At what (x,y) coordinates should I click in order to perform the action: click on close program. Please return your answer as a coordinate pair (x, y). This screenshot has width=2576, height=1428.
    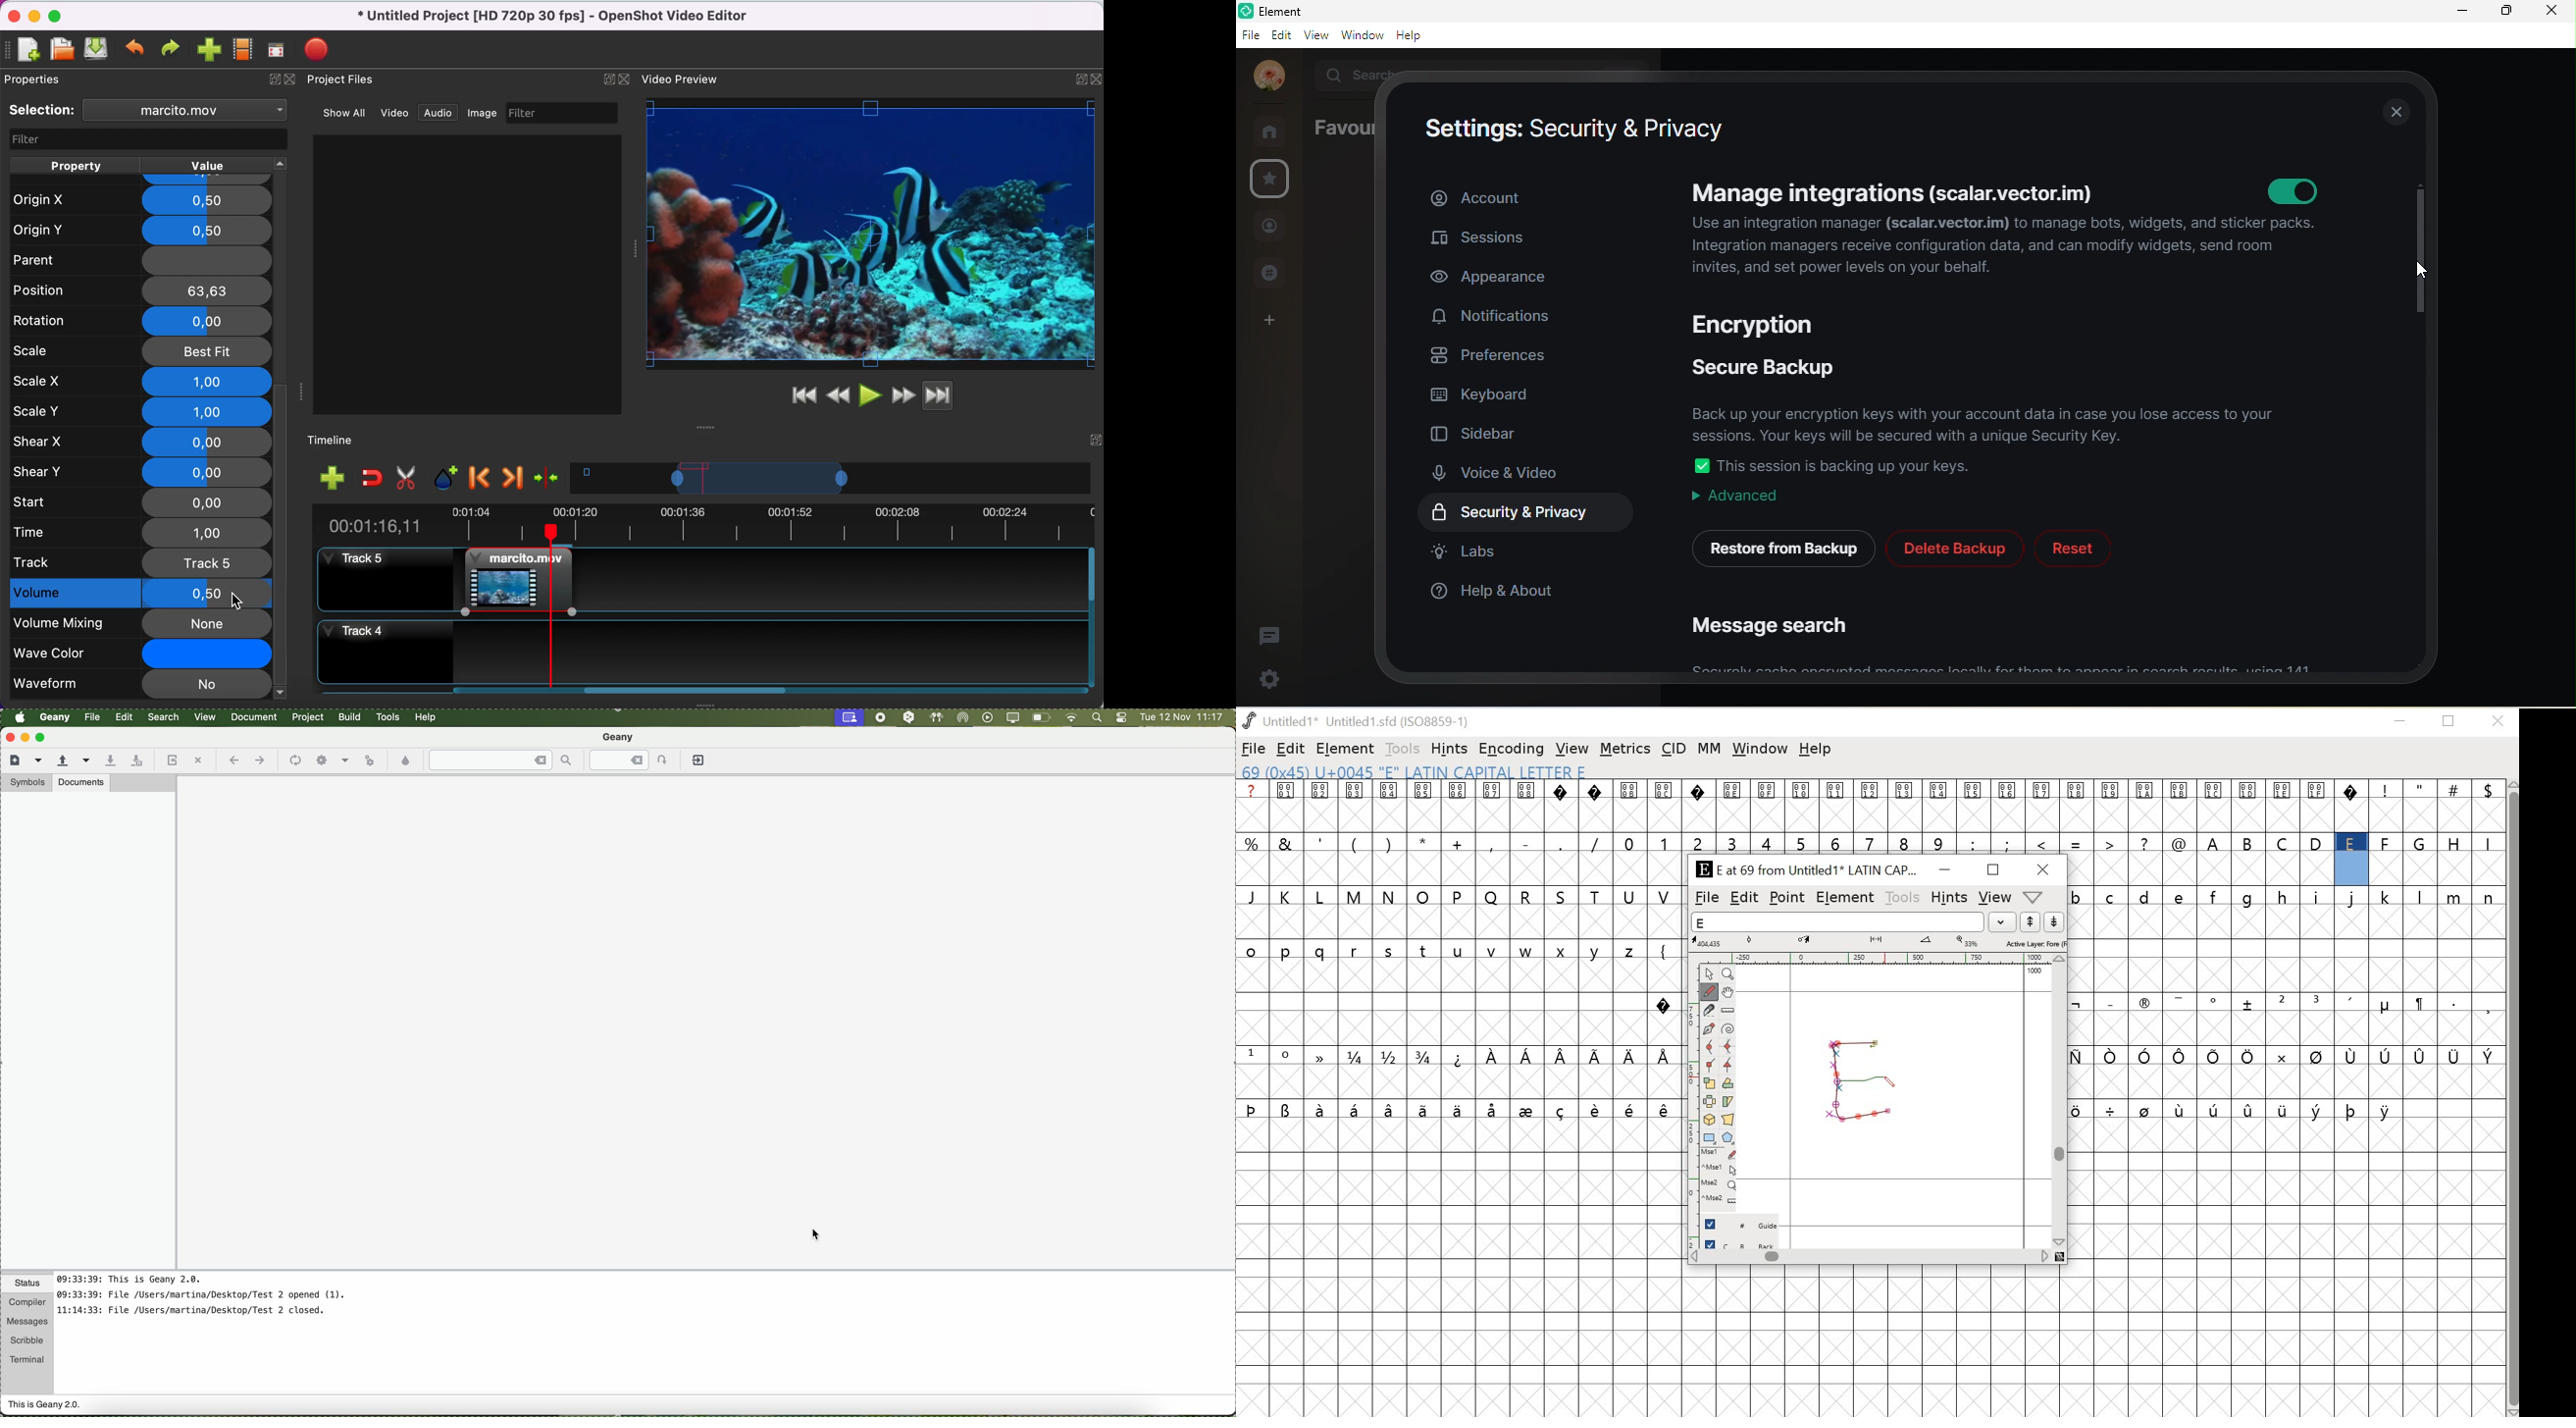
    Looking at the image, I should click on (8, 737).